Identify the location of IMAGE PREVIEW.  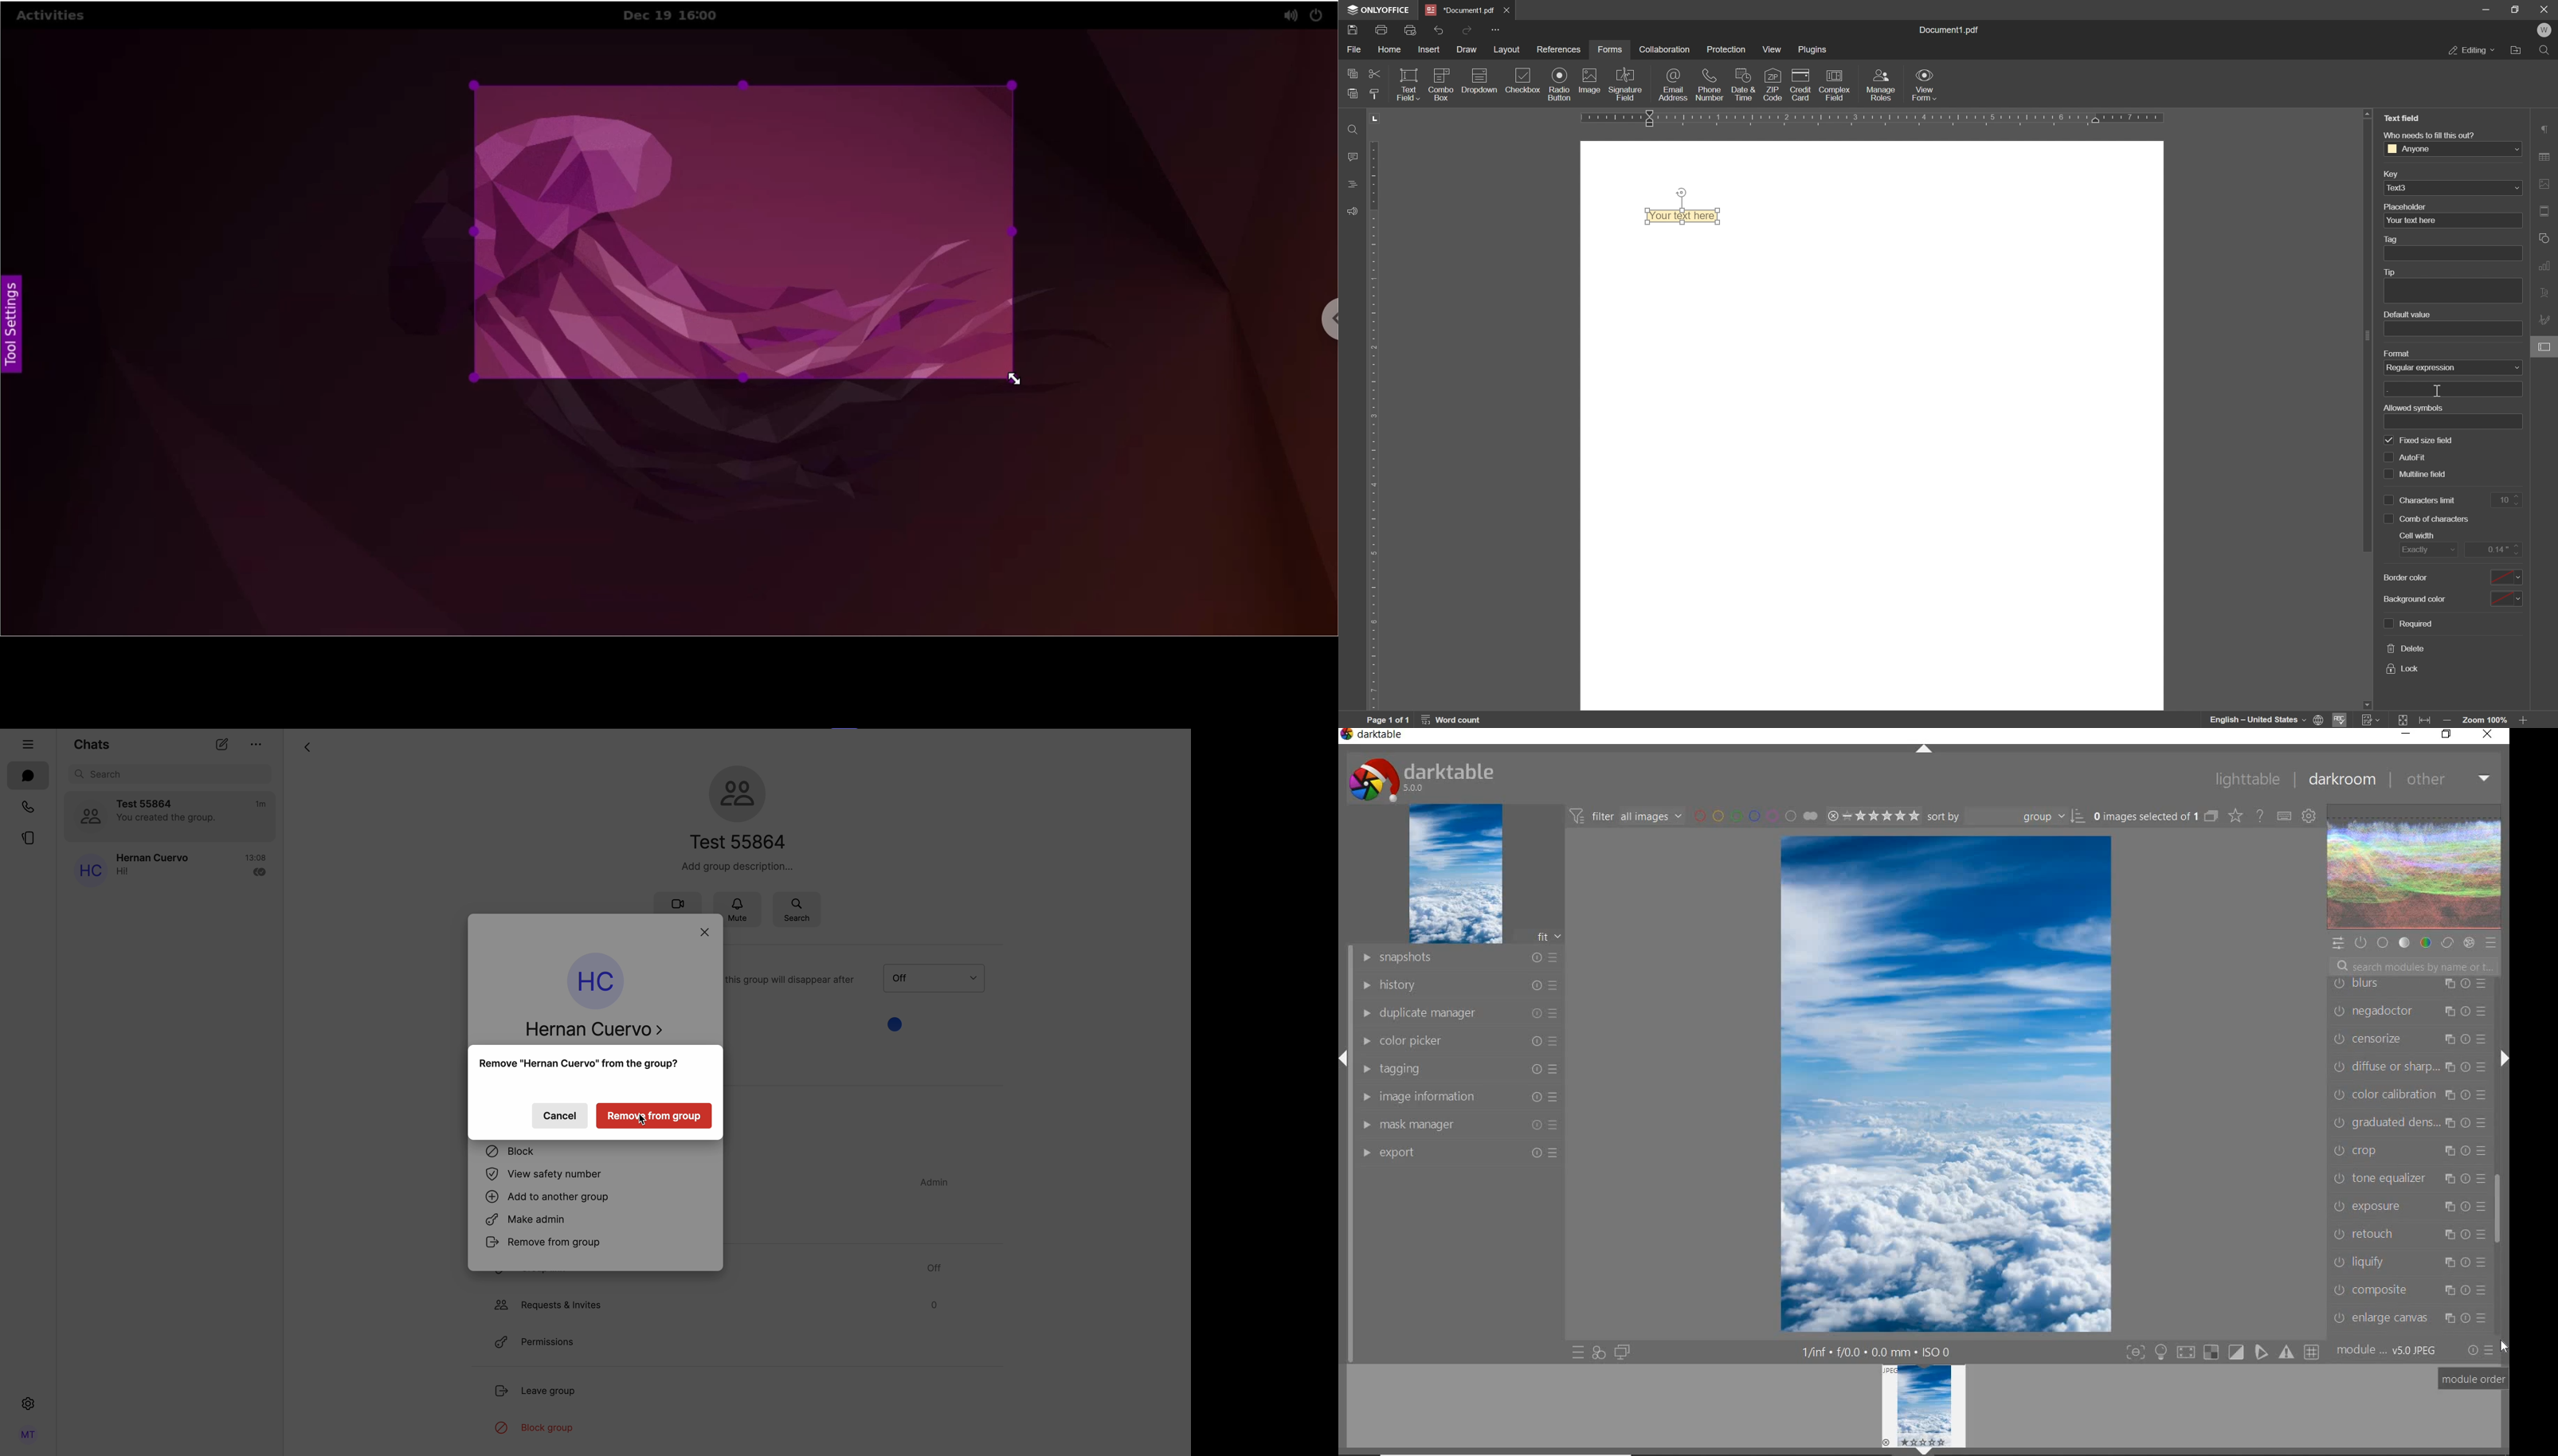
(1924, 1405).